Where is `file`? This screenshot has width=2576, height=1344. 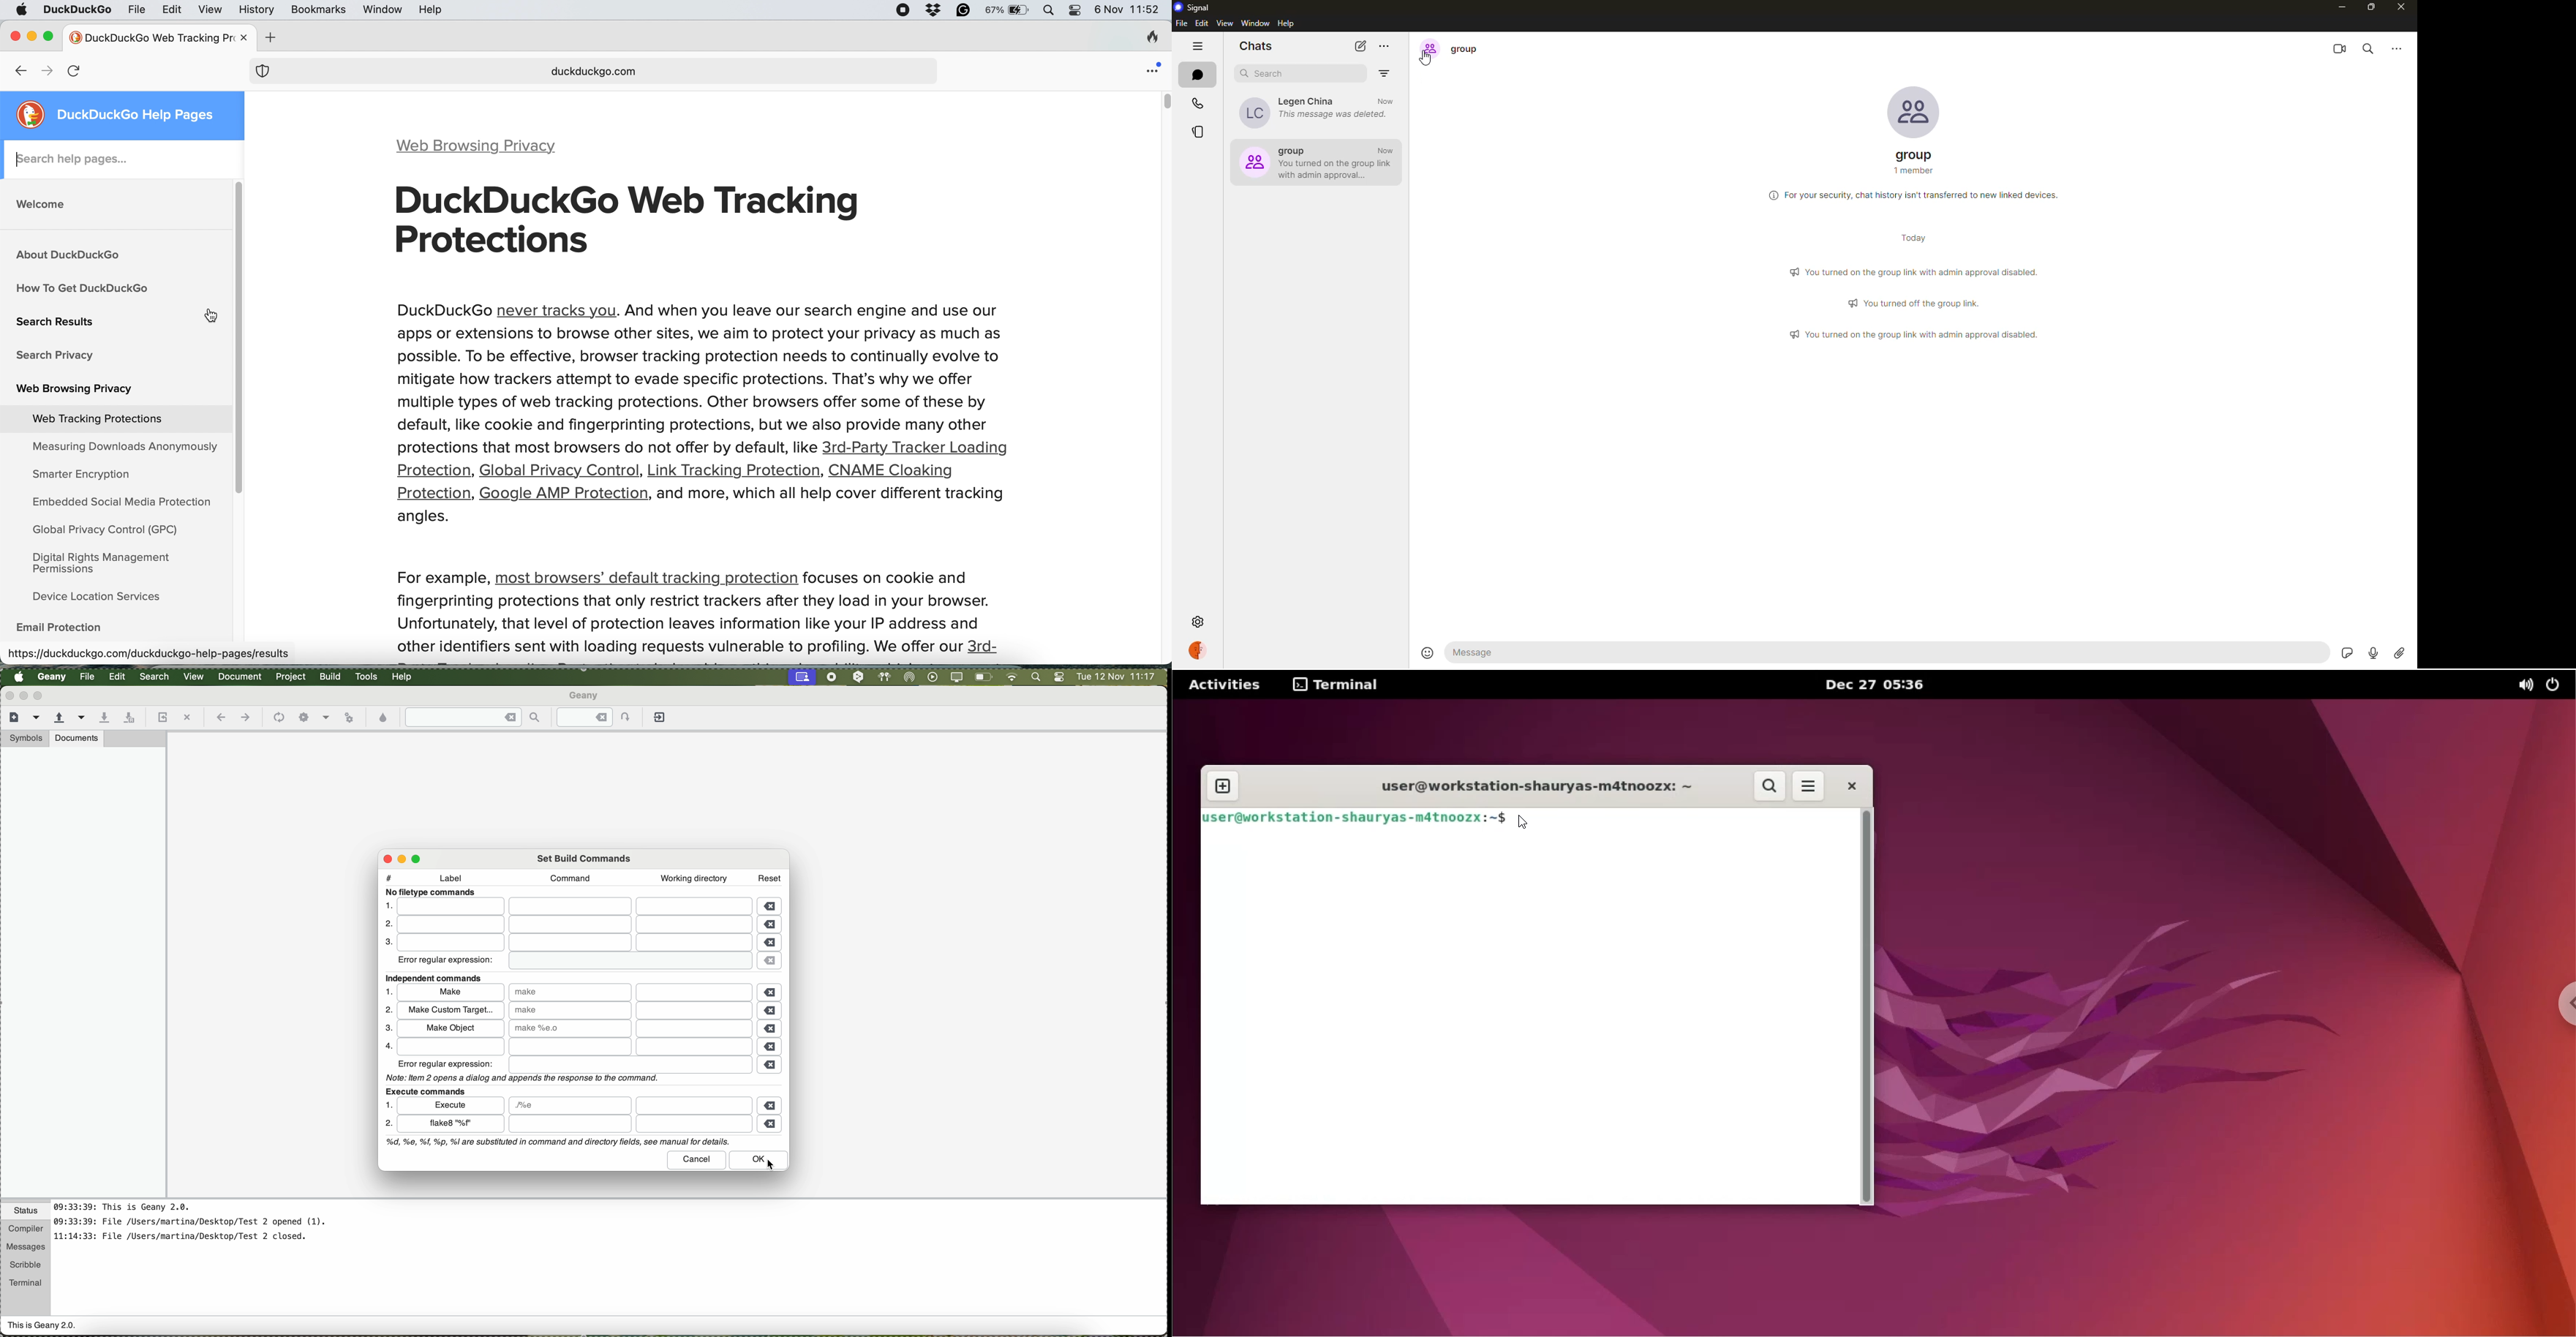 file is located at coordinates (577, 1047).